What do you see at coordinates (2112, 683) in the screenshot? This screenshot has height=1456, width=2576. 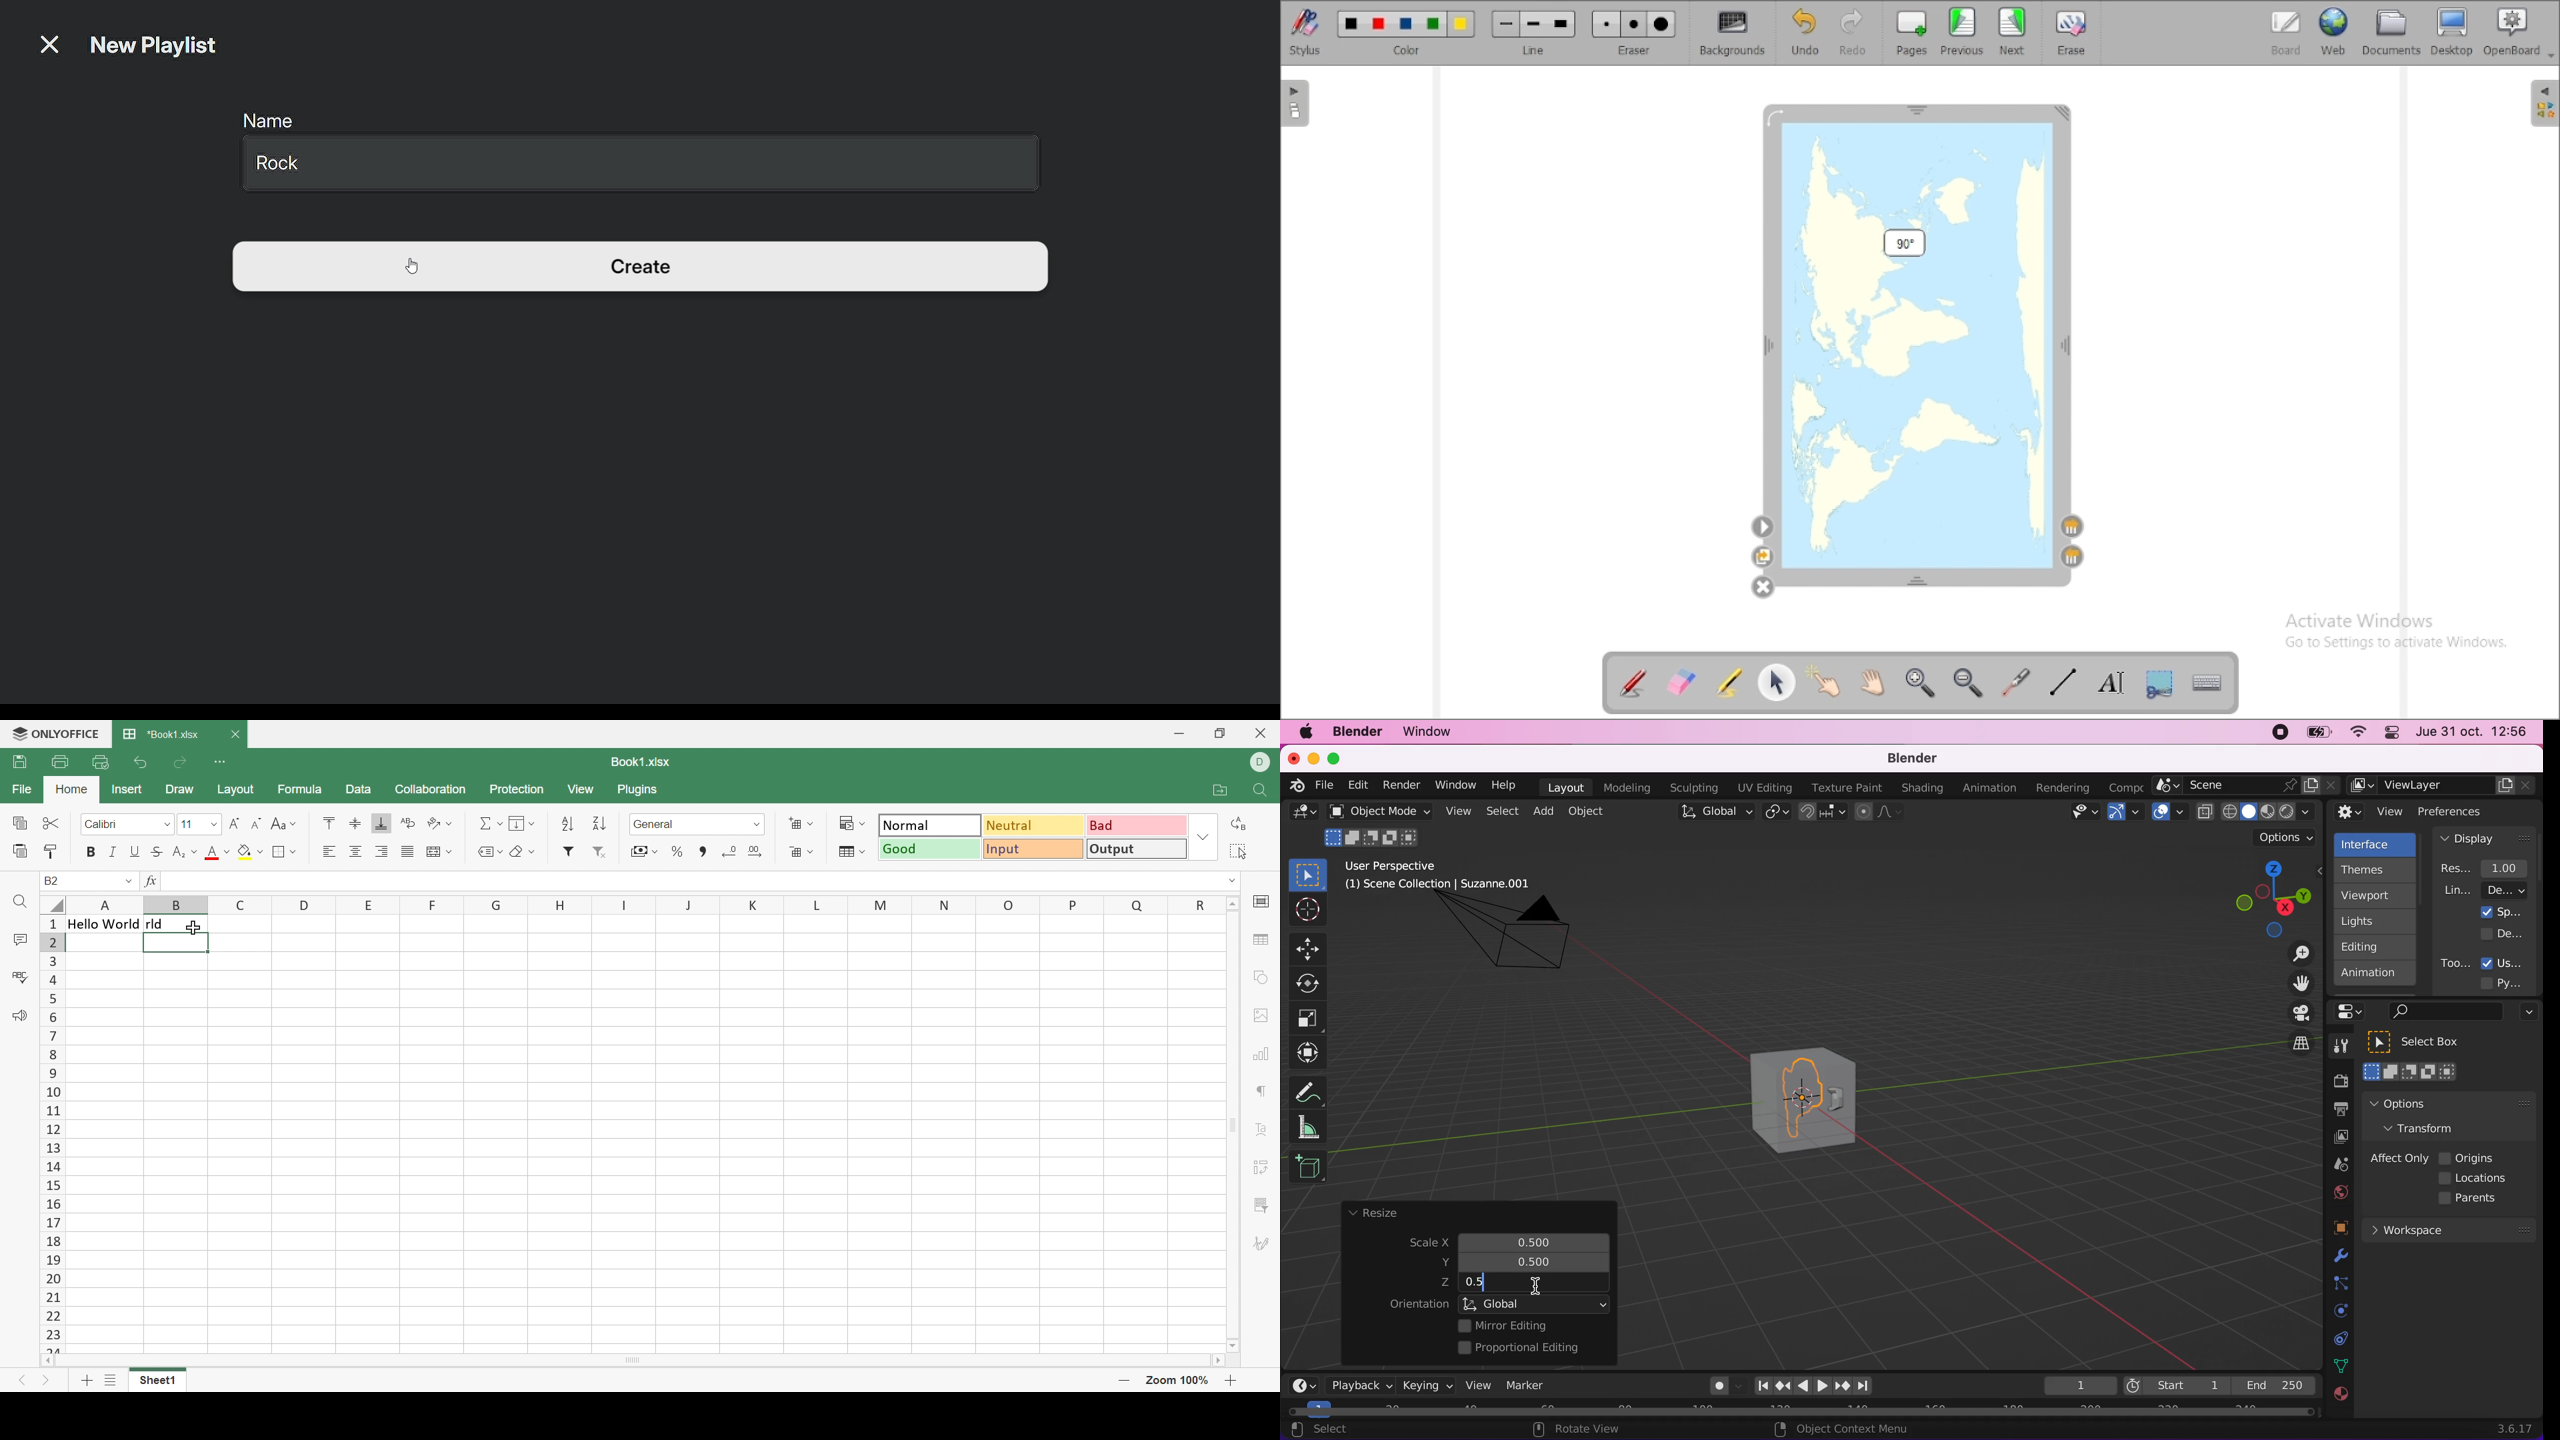 I see `write text` at bounding box center [2112, 683].